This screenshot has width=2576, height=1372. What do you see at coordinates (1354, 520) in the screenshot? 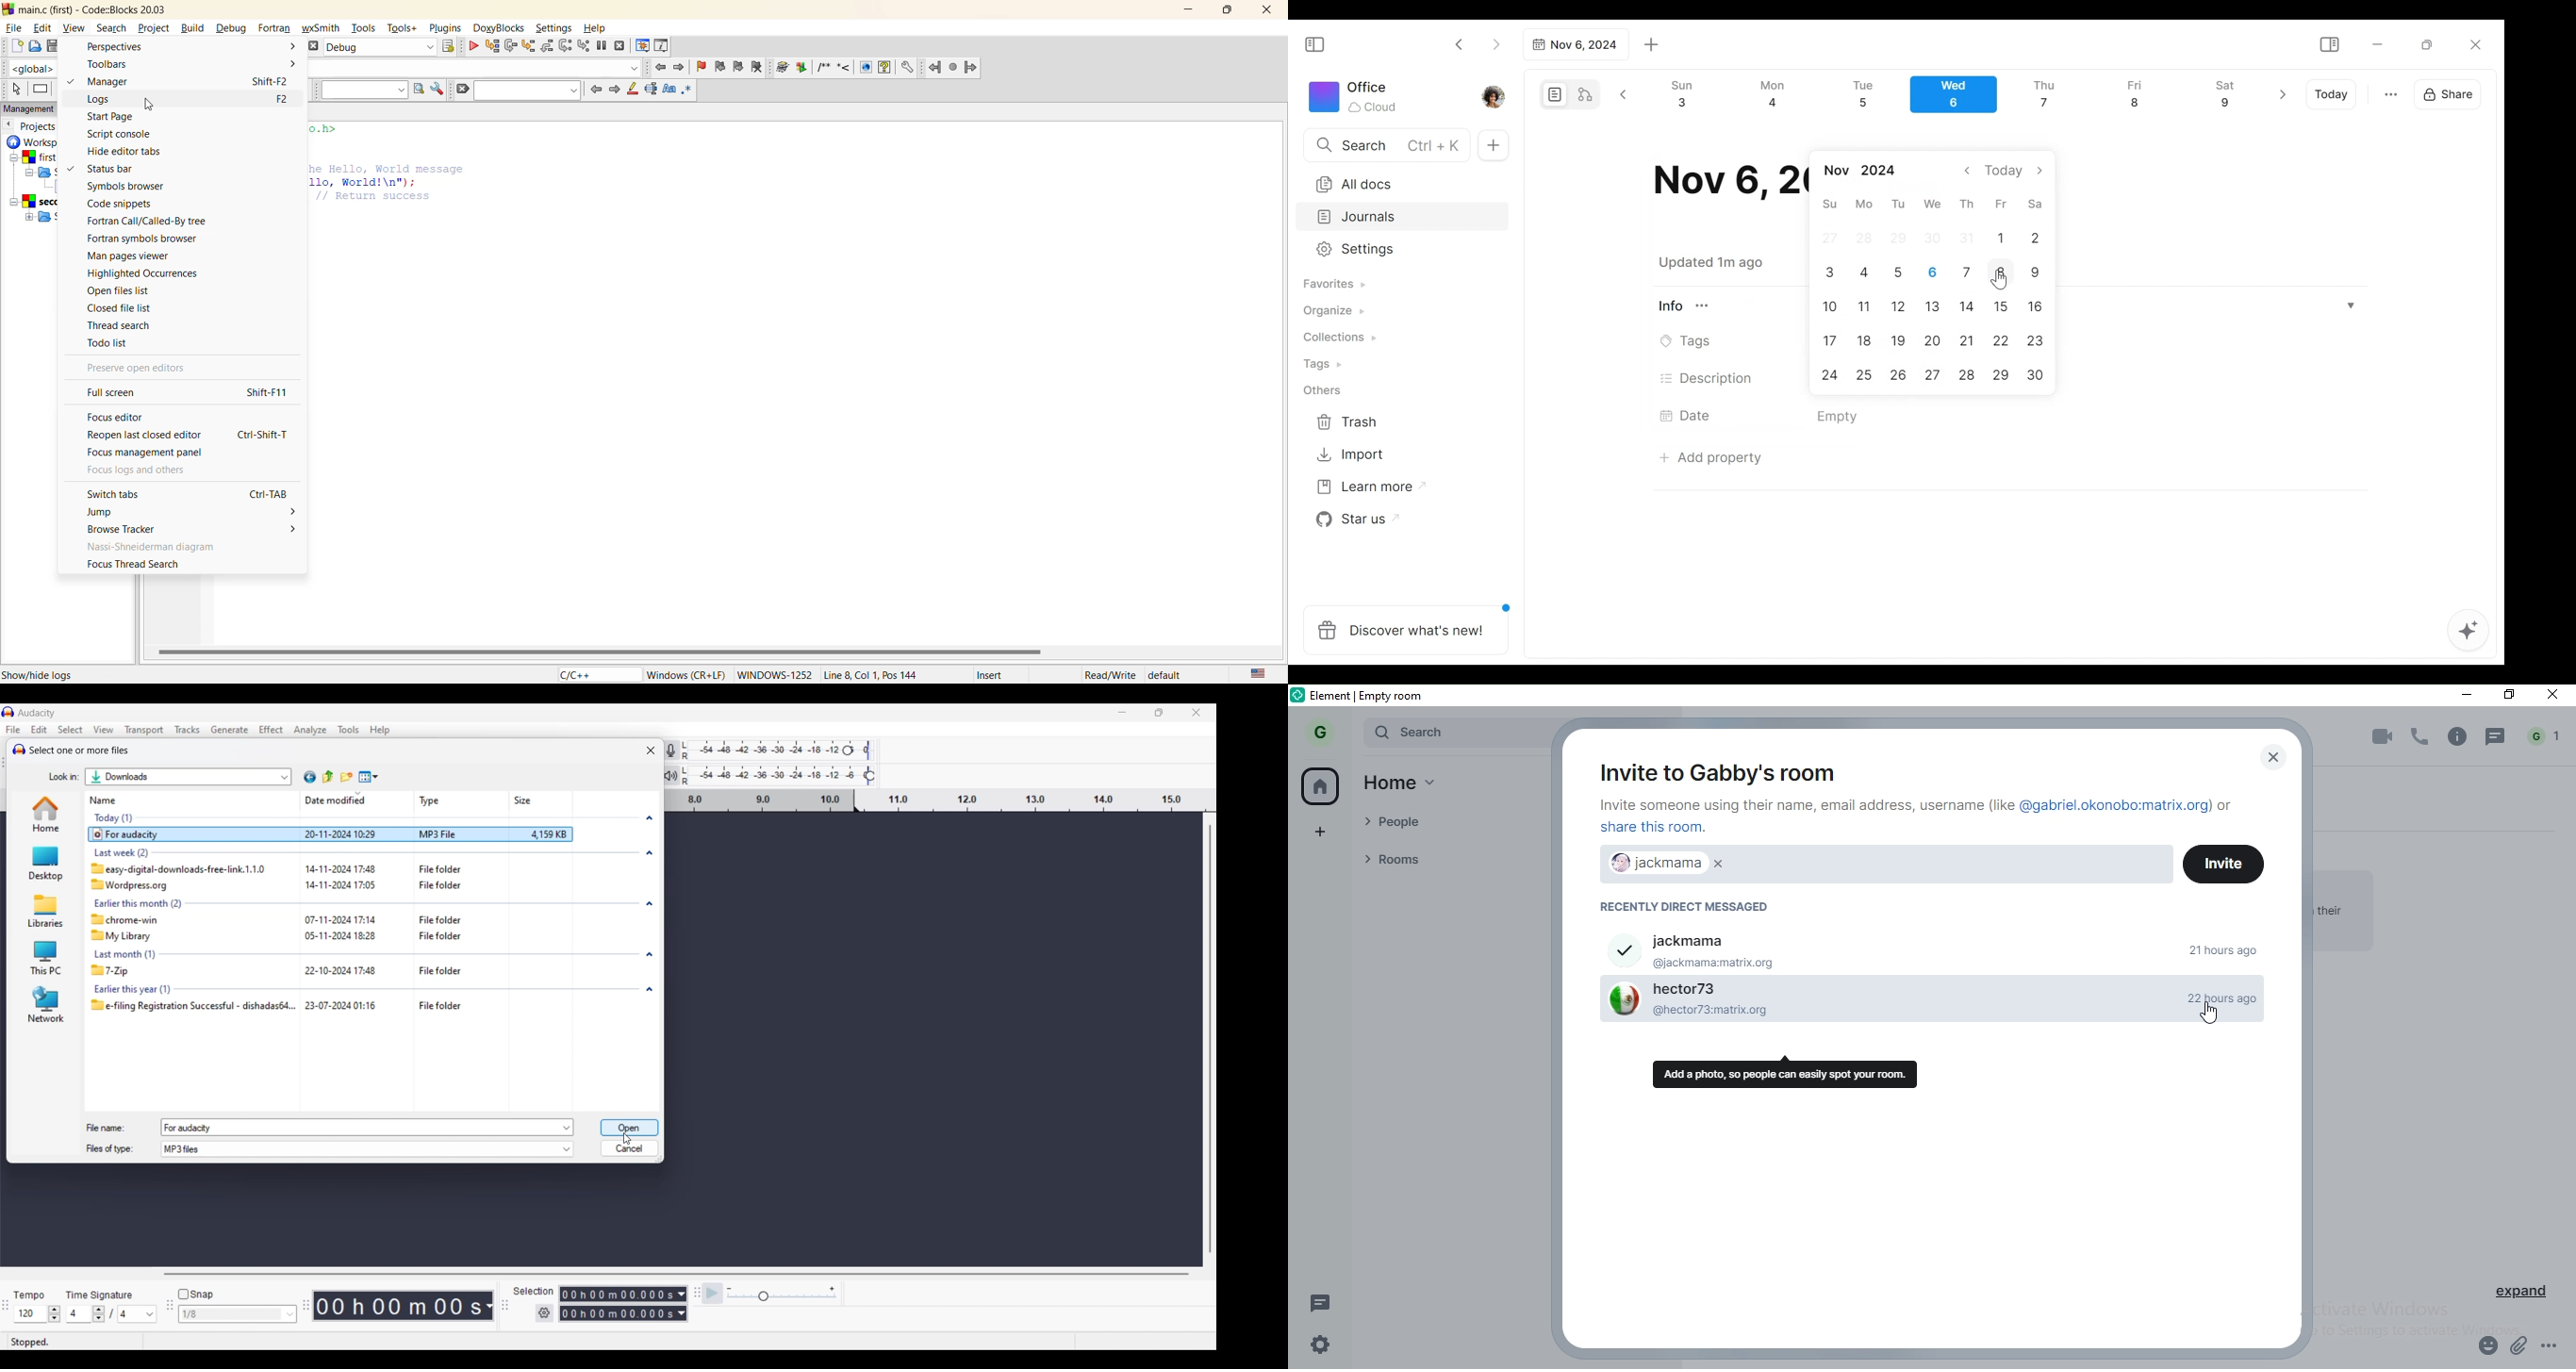
I see `Star us` at bounding box center [1354, 520].